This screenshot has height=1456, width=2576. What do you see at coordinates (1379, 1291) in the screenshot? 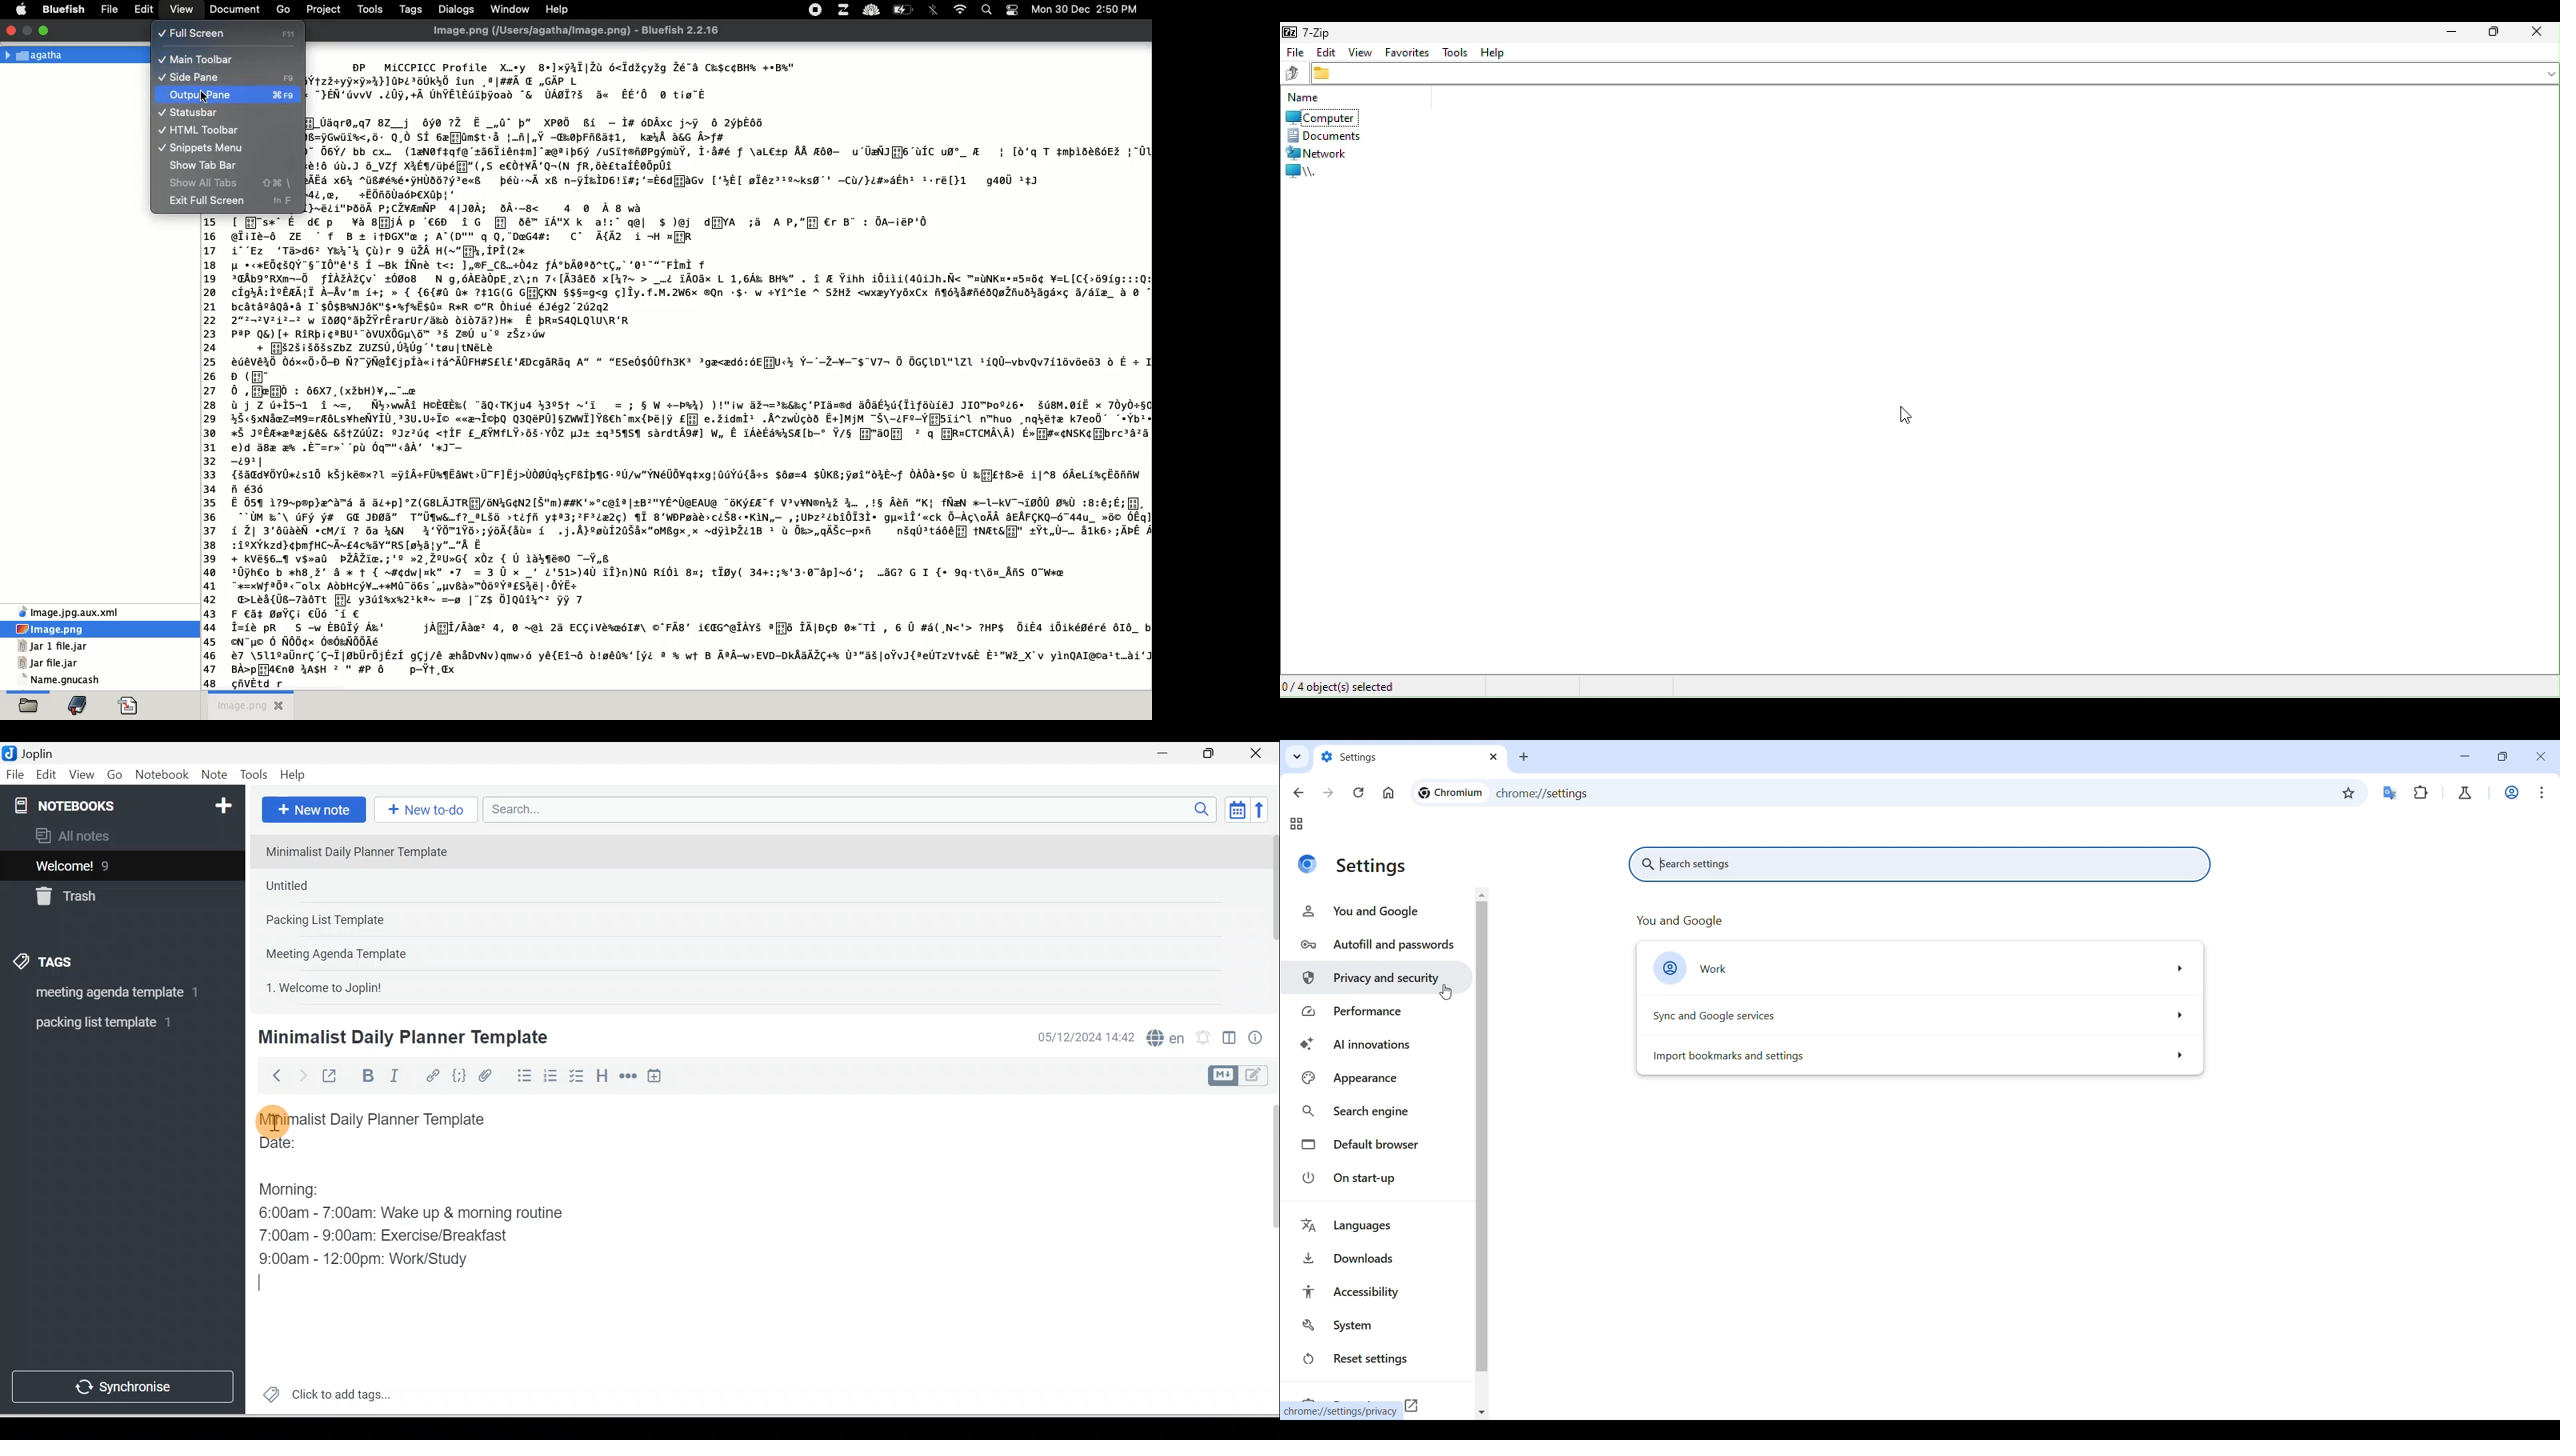
I see `Accessibility` at bounding box center [1379, 1291].